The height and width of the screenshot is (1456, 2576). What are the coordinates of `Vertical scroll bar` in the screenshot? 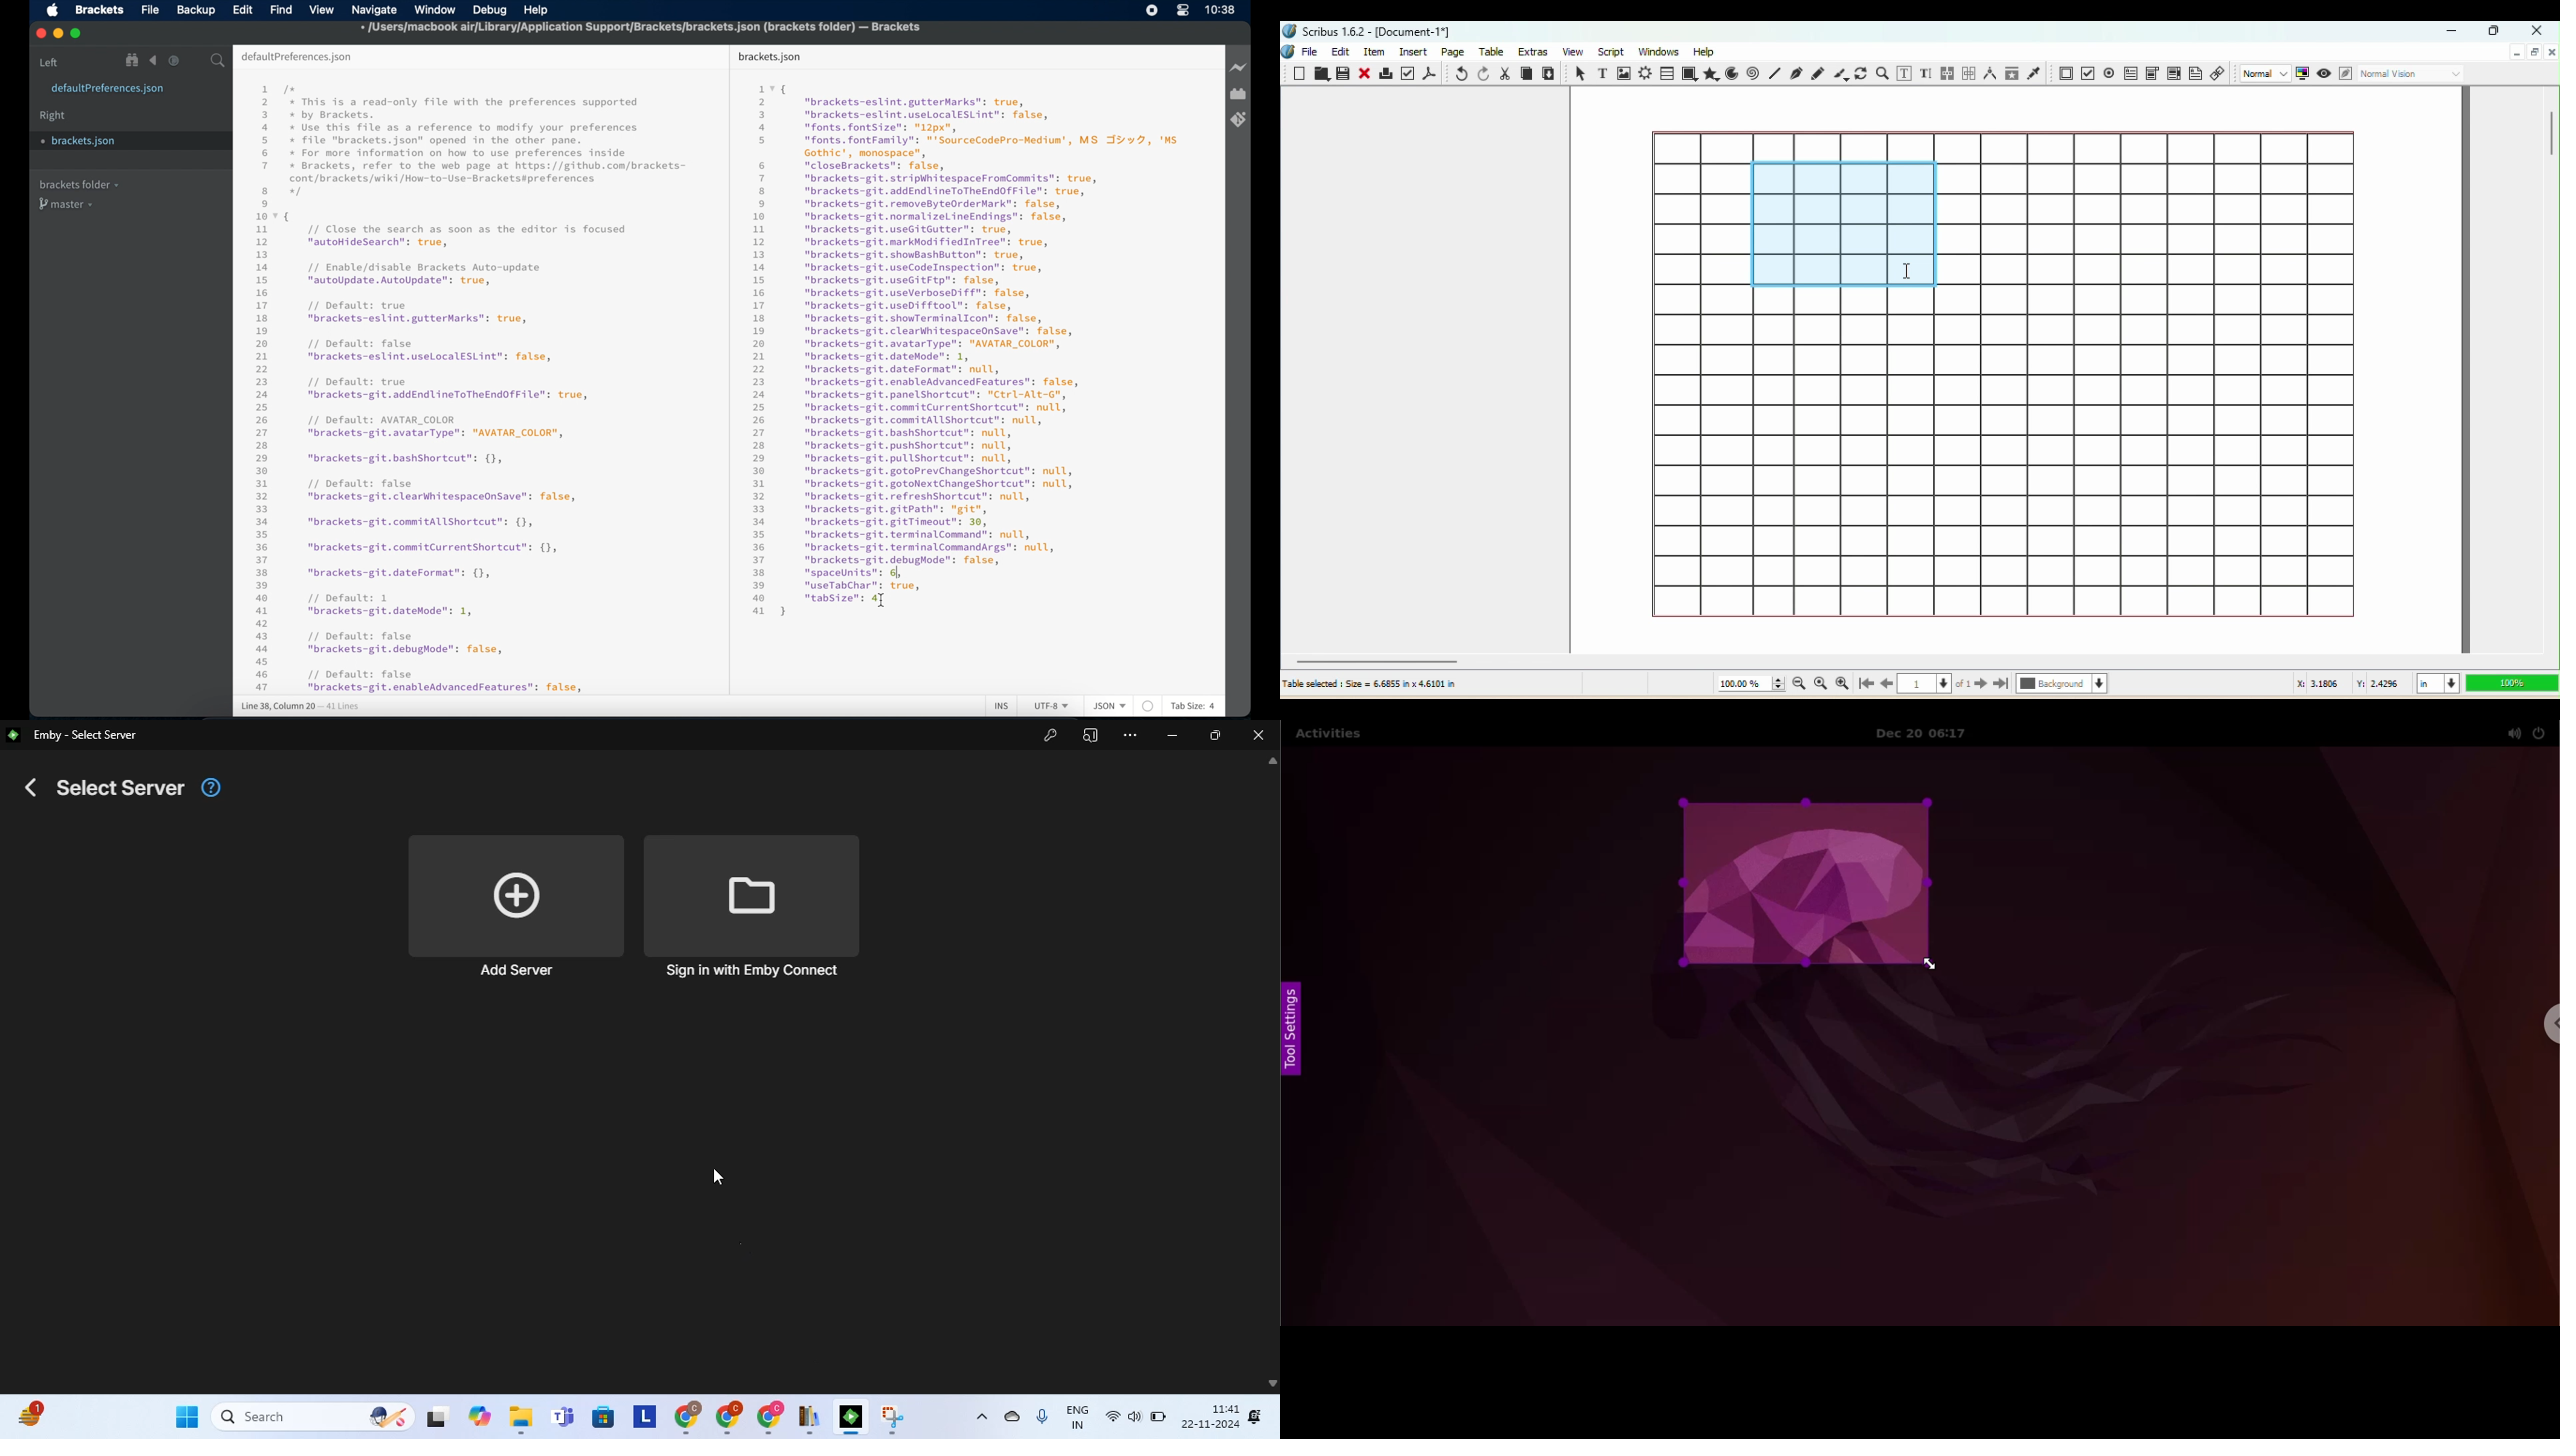 It's located at (2551, 368).